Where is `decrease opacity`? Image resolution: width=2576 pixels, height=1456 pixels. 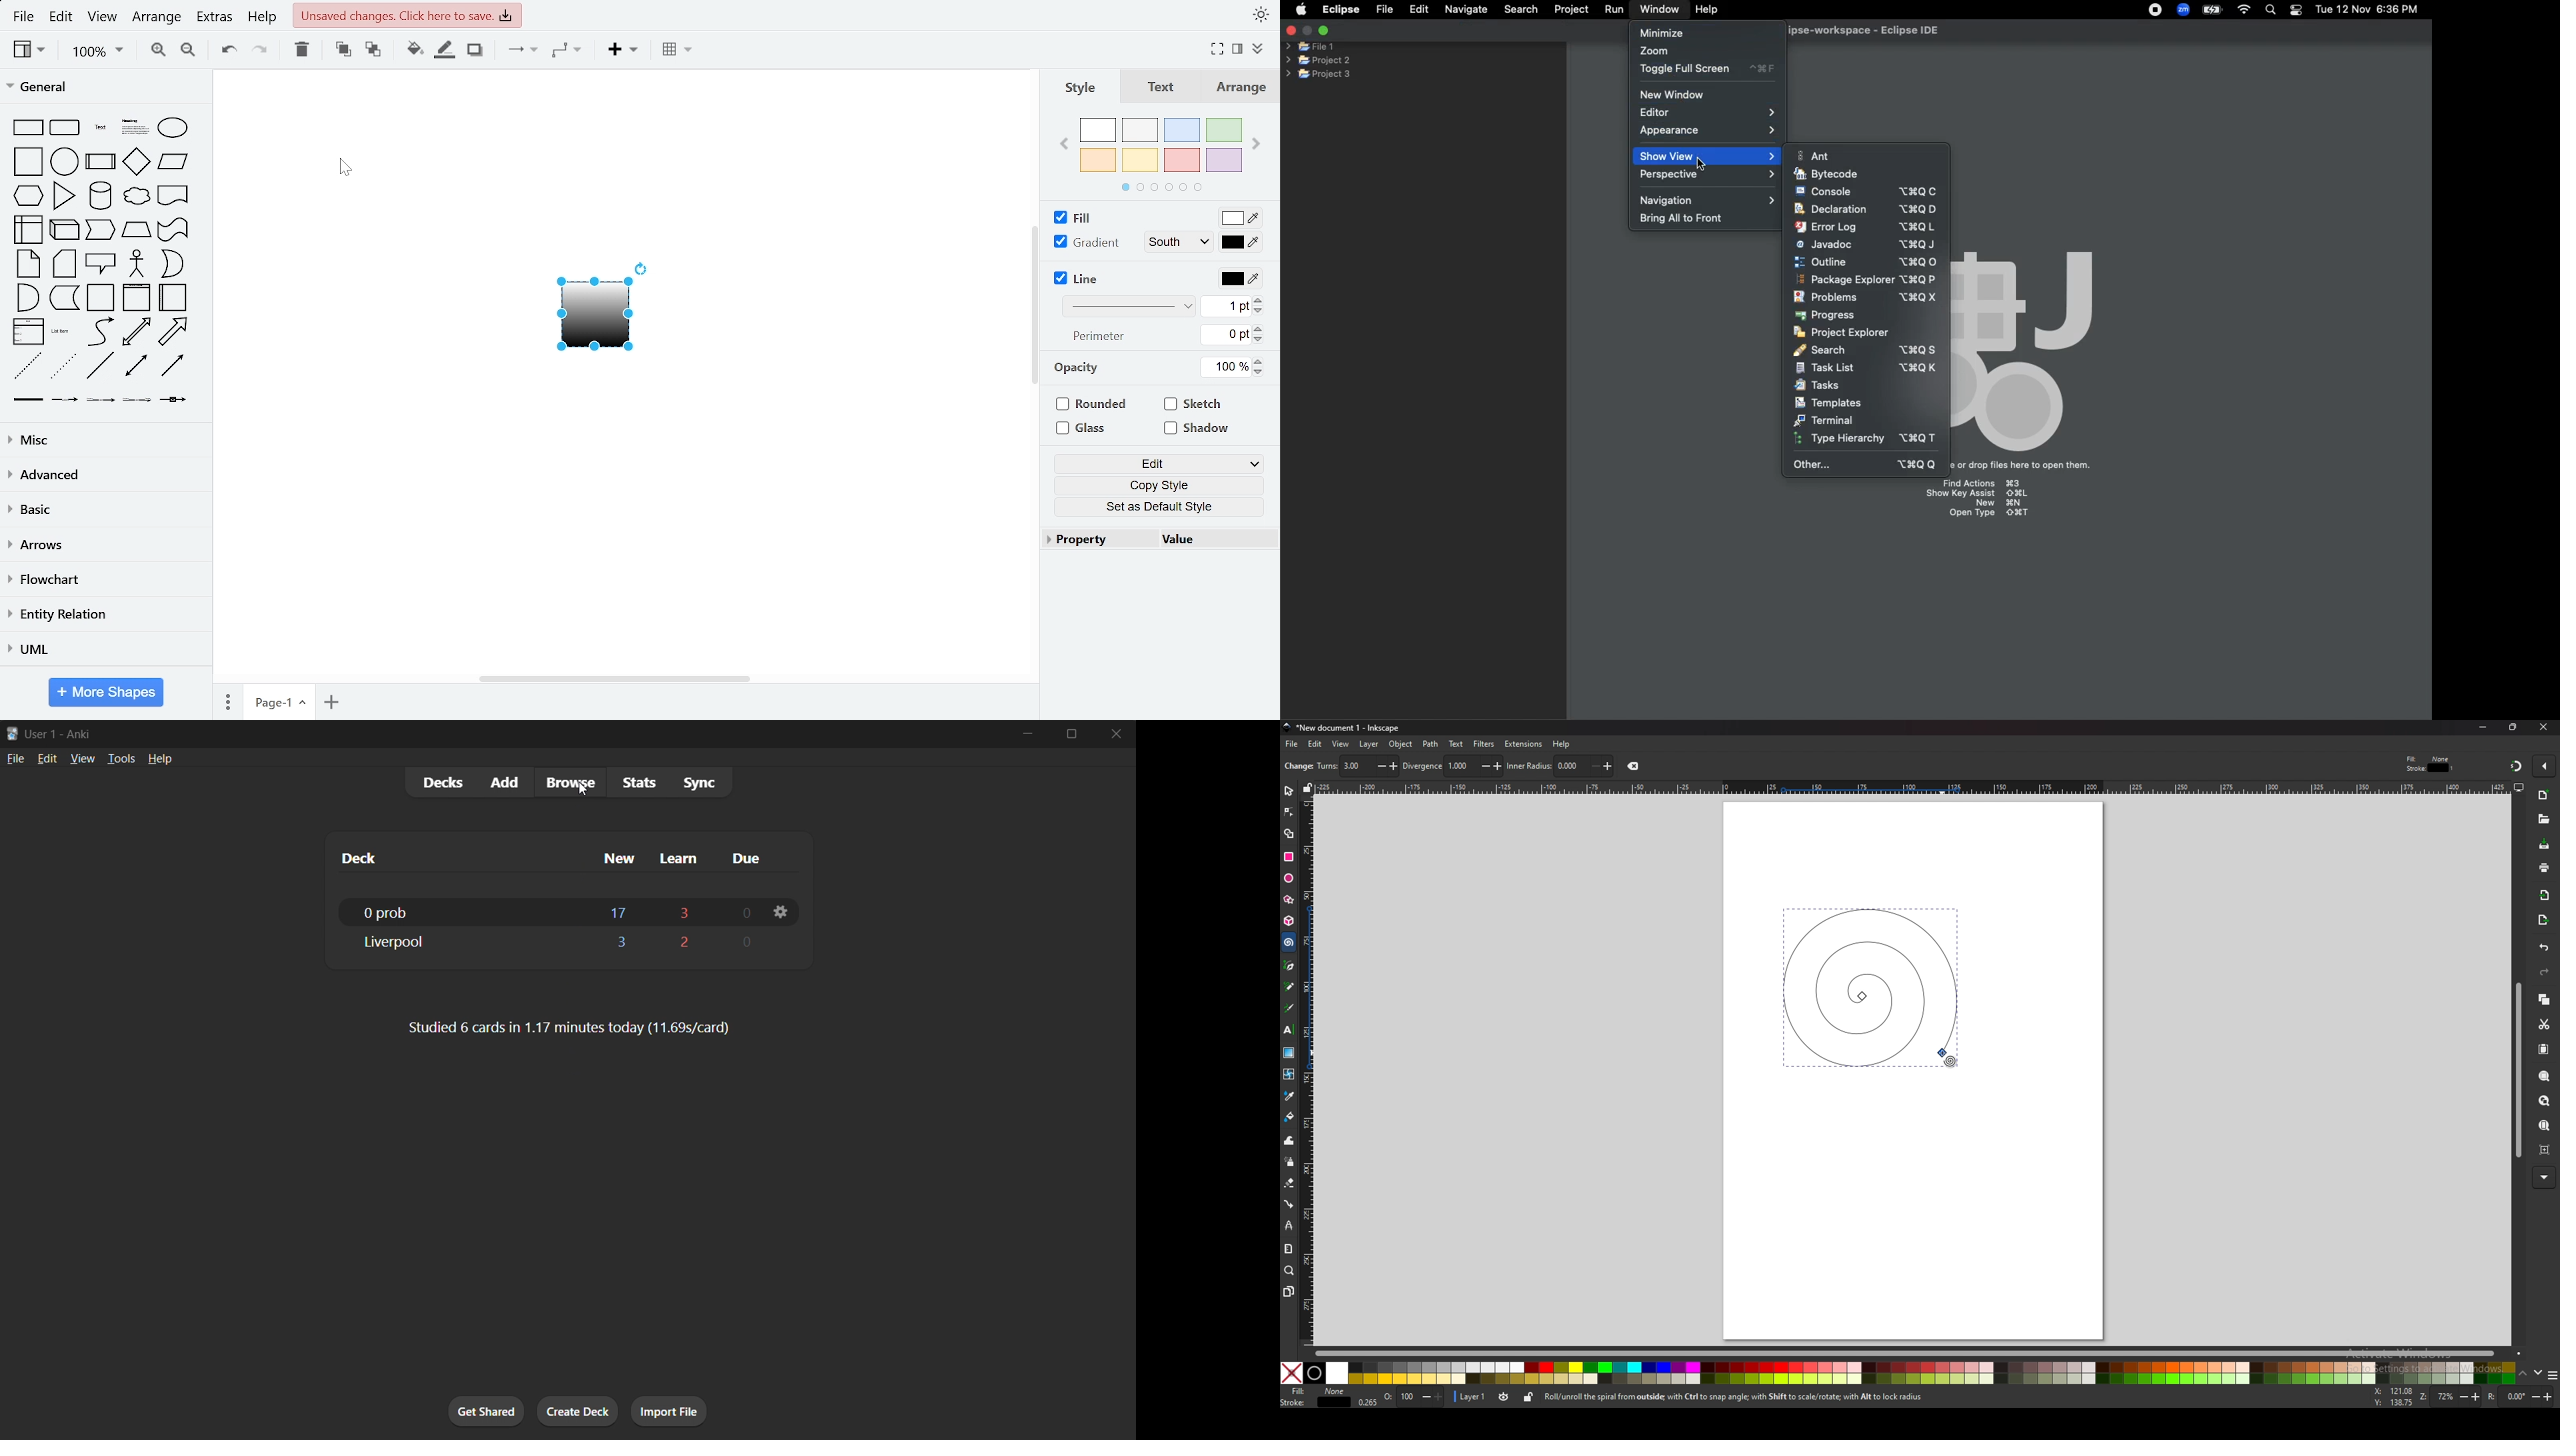 decrease opacity is located at coordinates (1259, 373).